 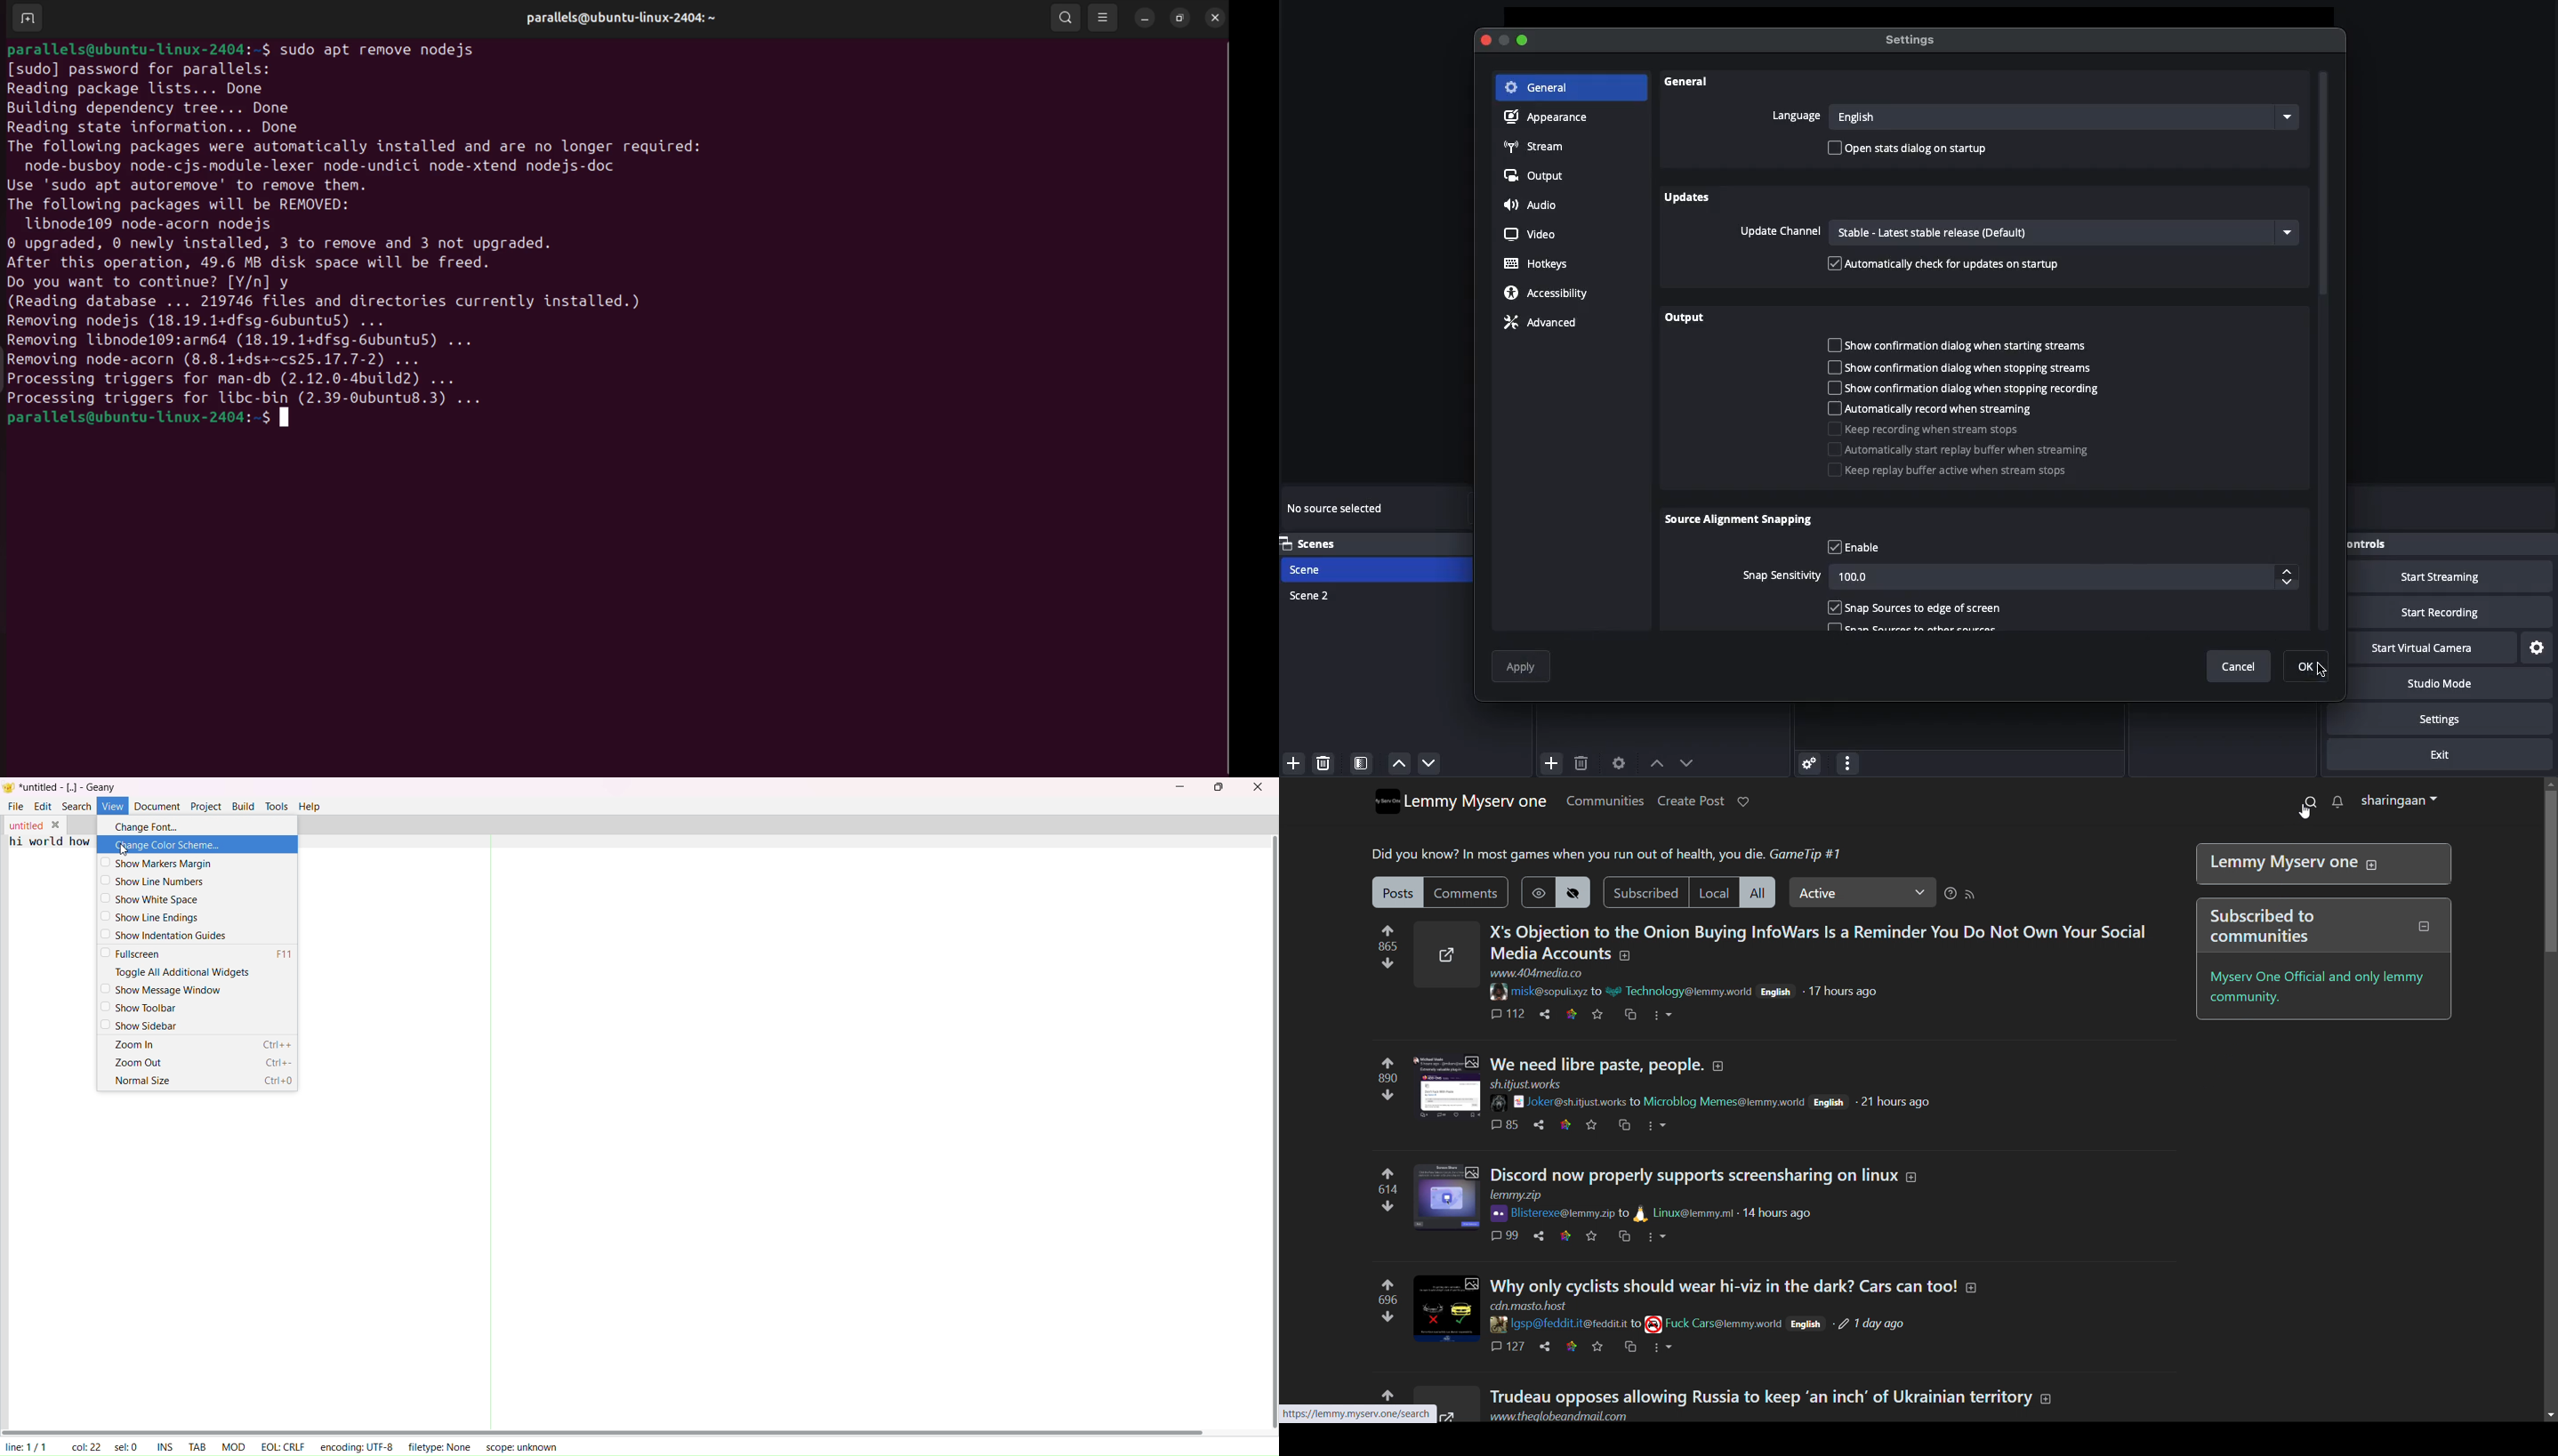 What do you see at coordinates (1965, 366) in the screenshot?
I see `Show confirmation dialog ` at bounding box center [1965, 366].